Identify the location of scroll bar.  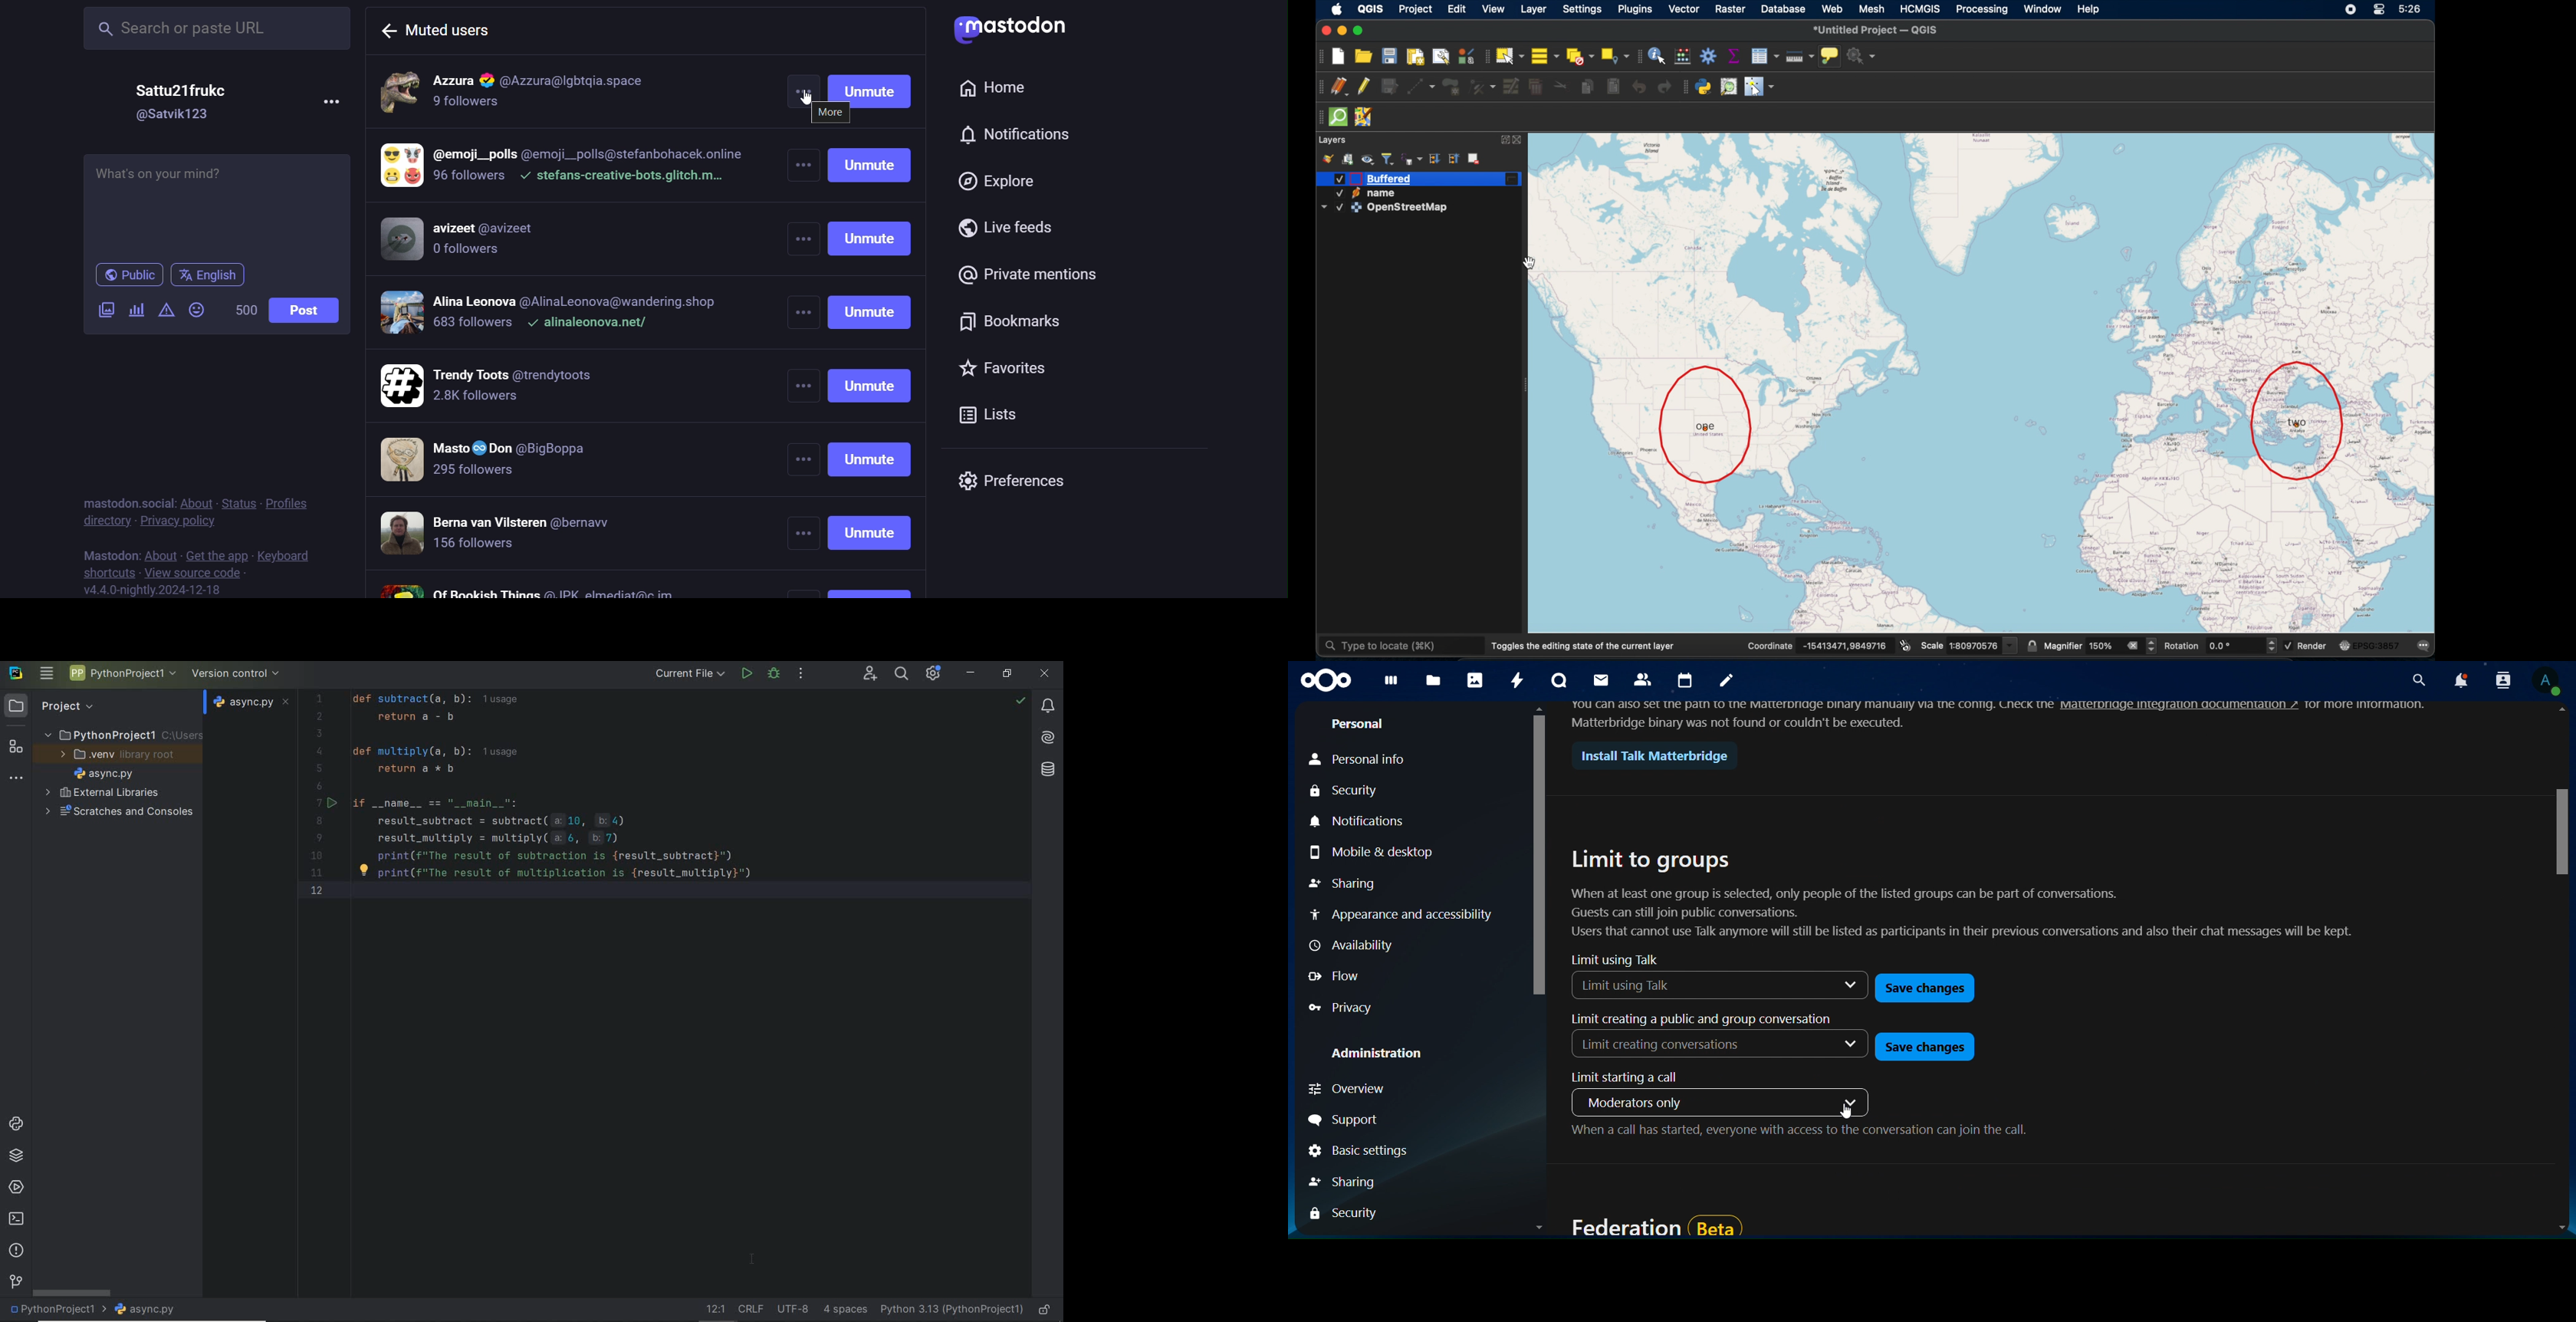
(2562, 973).